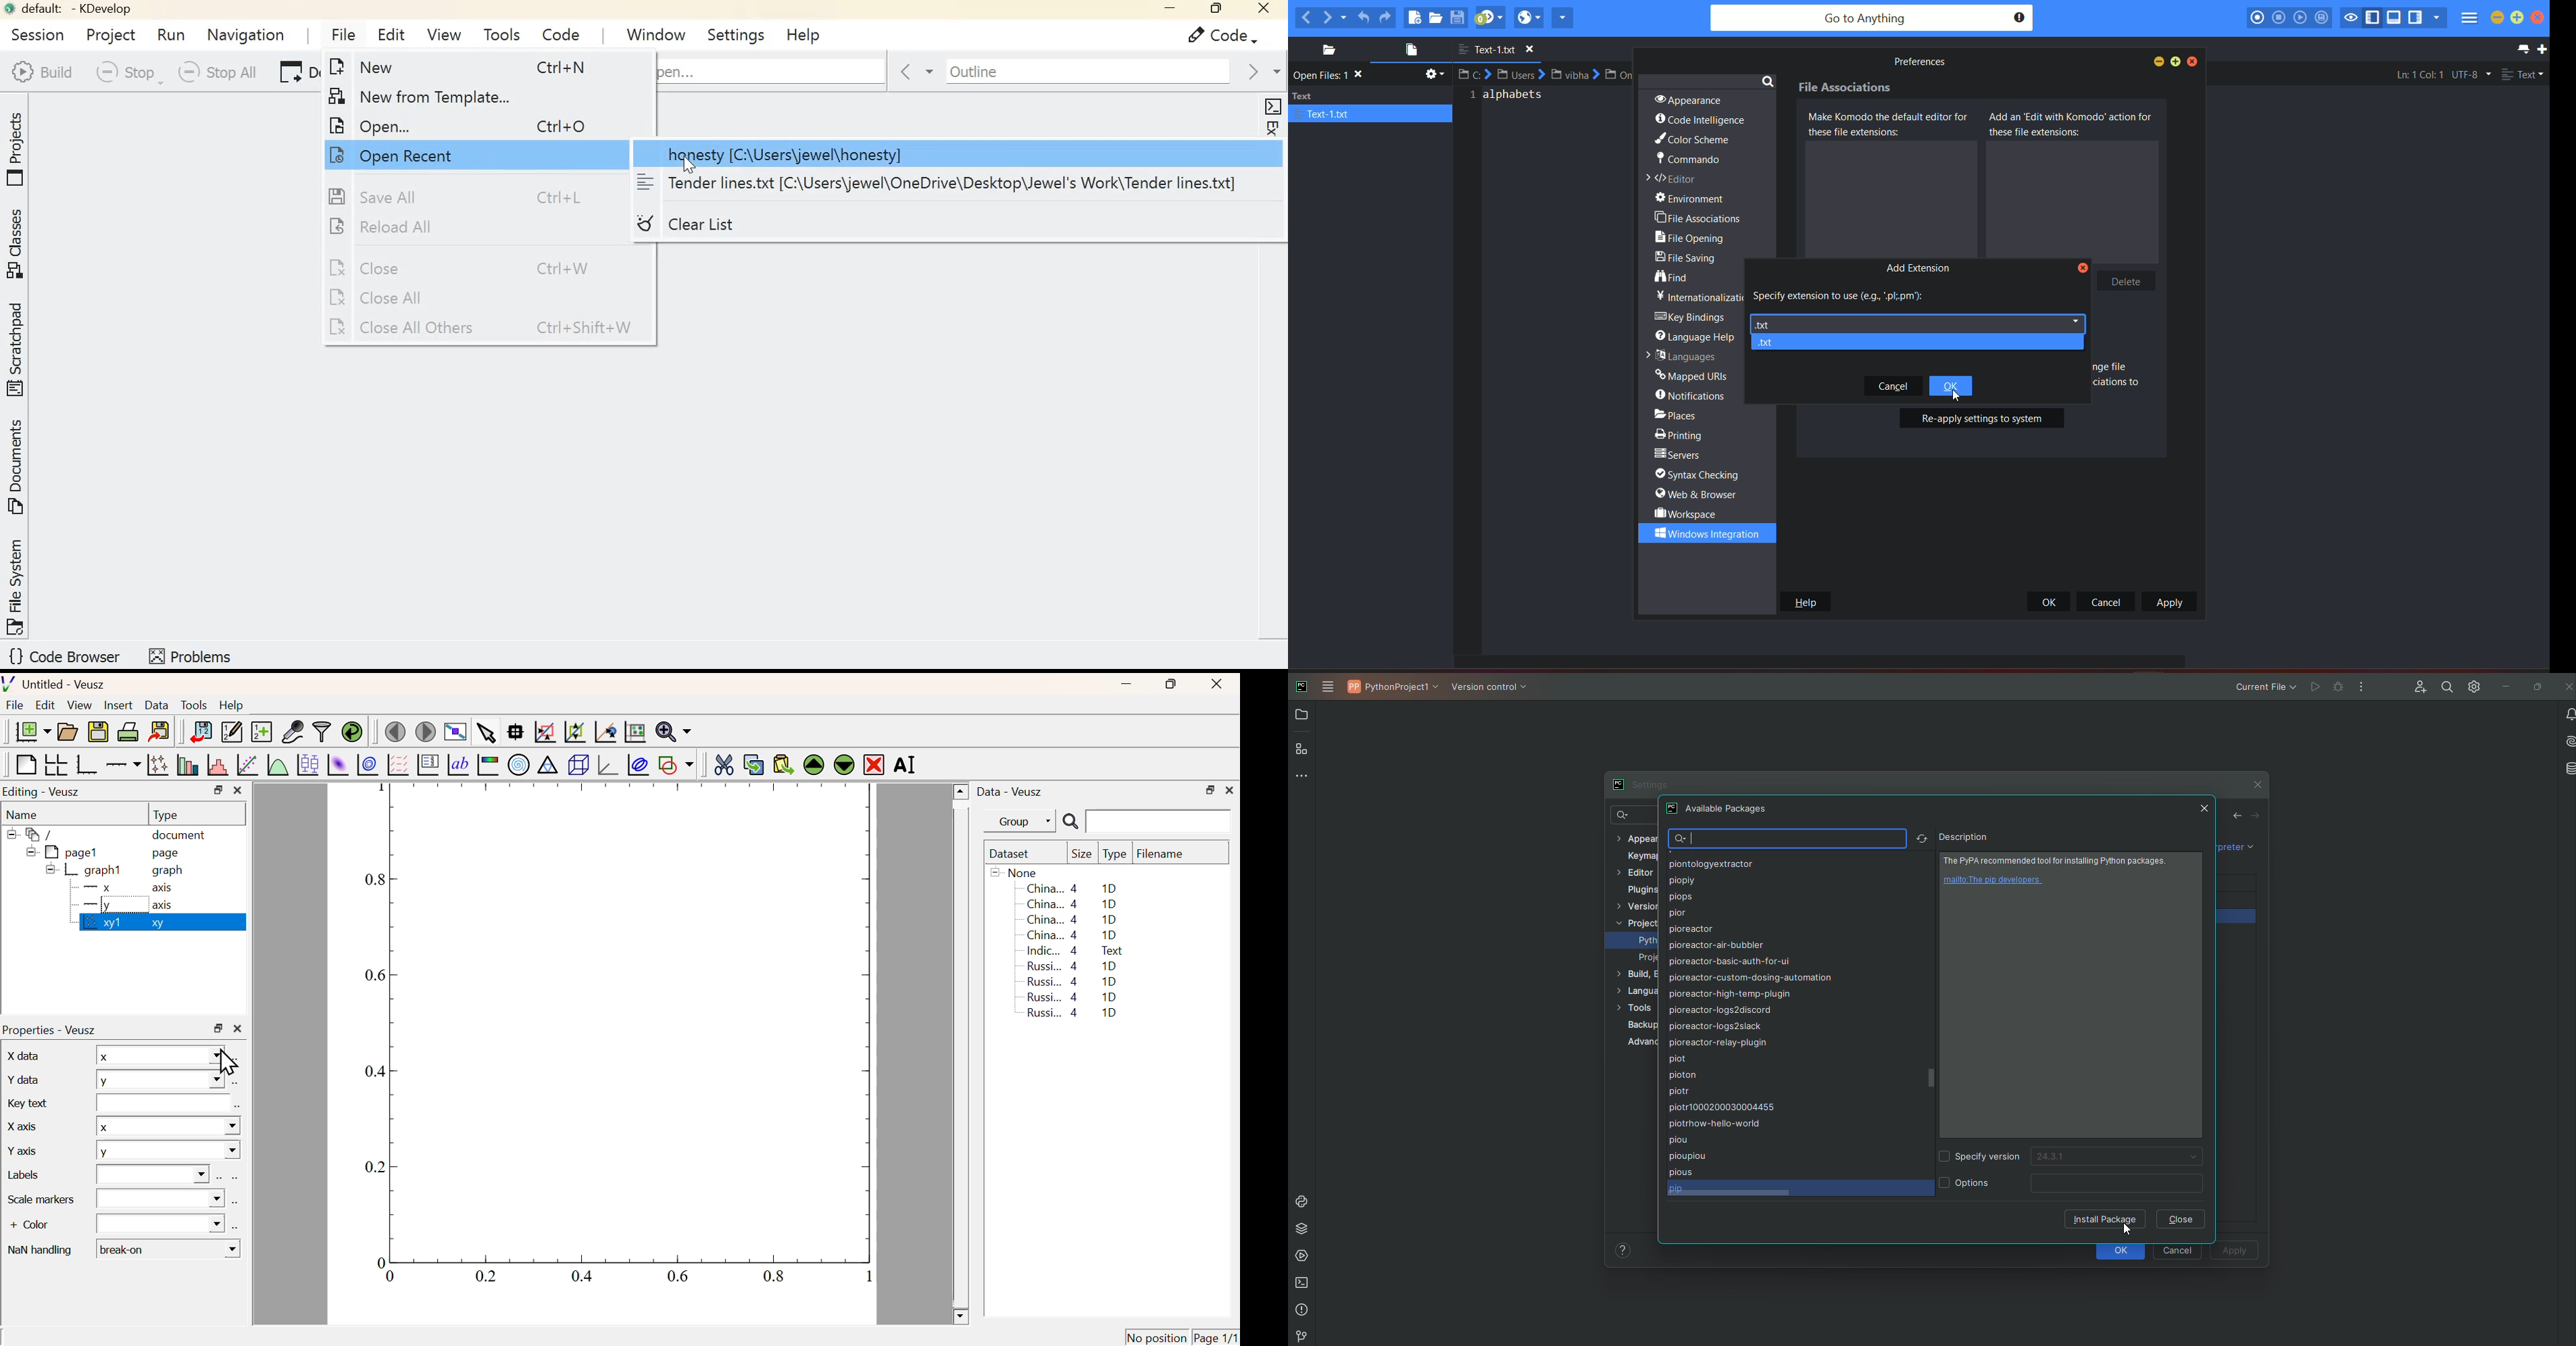 This screenshot has width=2576, height=1372. What do you see at coordinates (127, 731) in the screenshot?
I see `Print Document` at bounding box center [127, 731].